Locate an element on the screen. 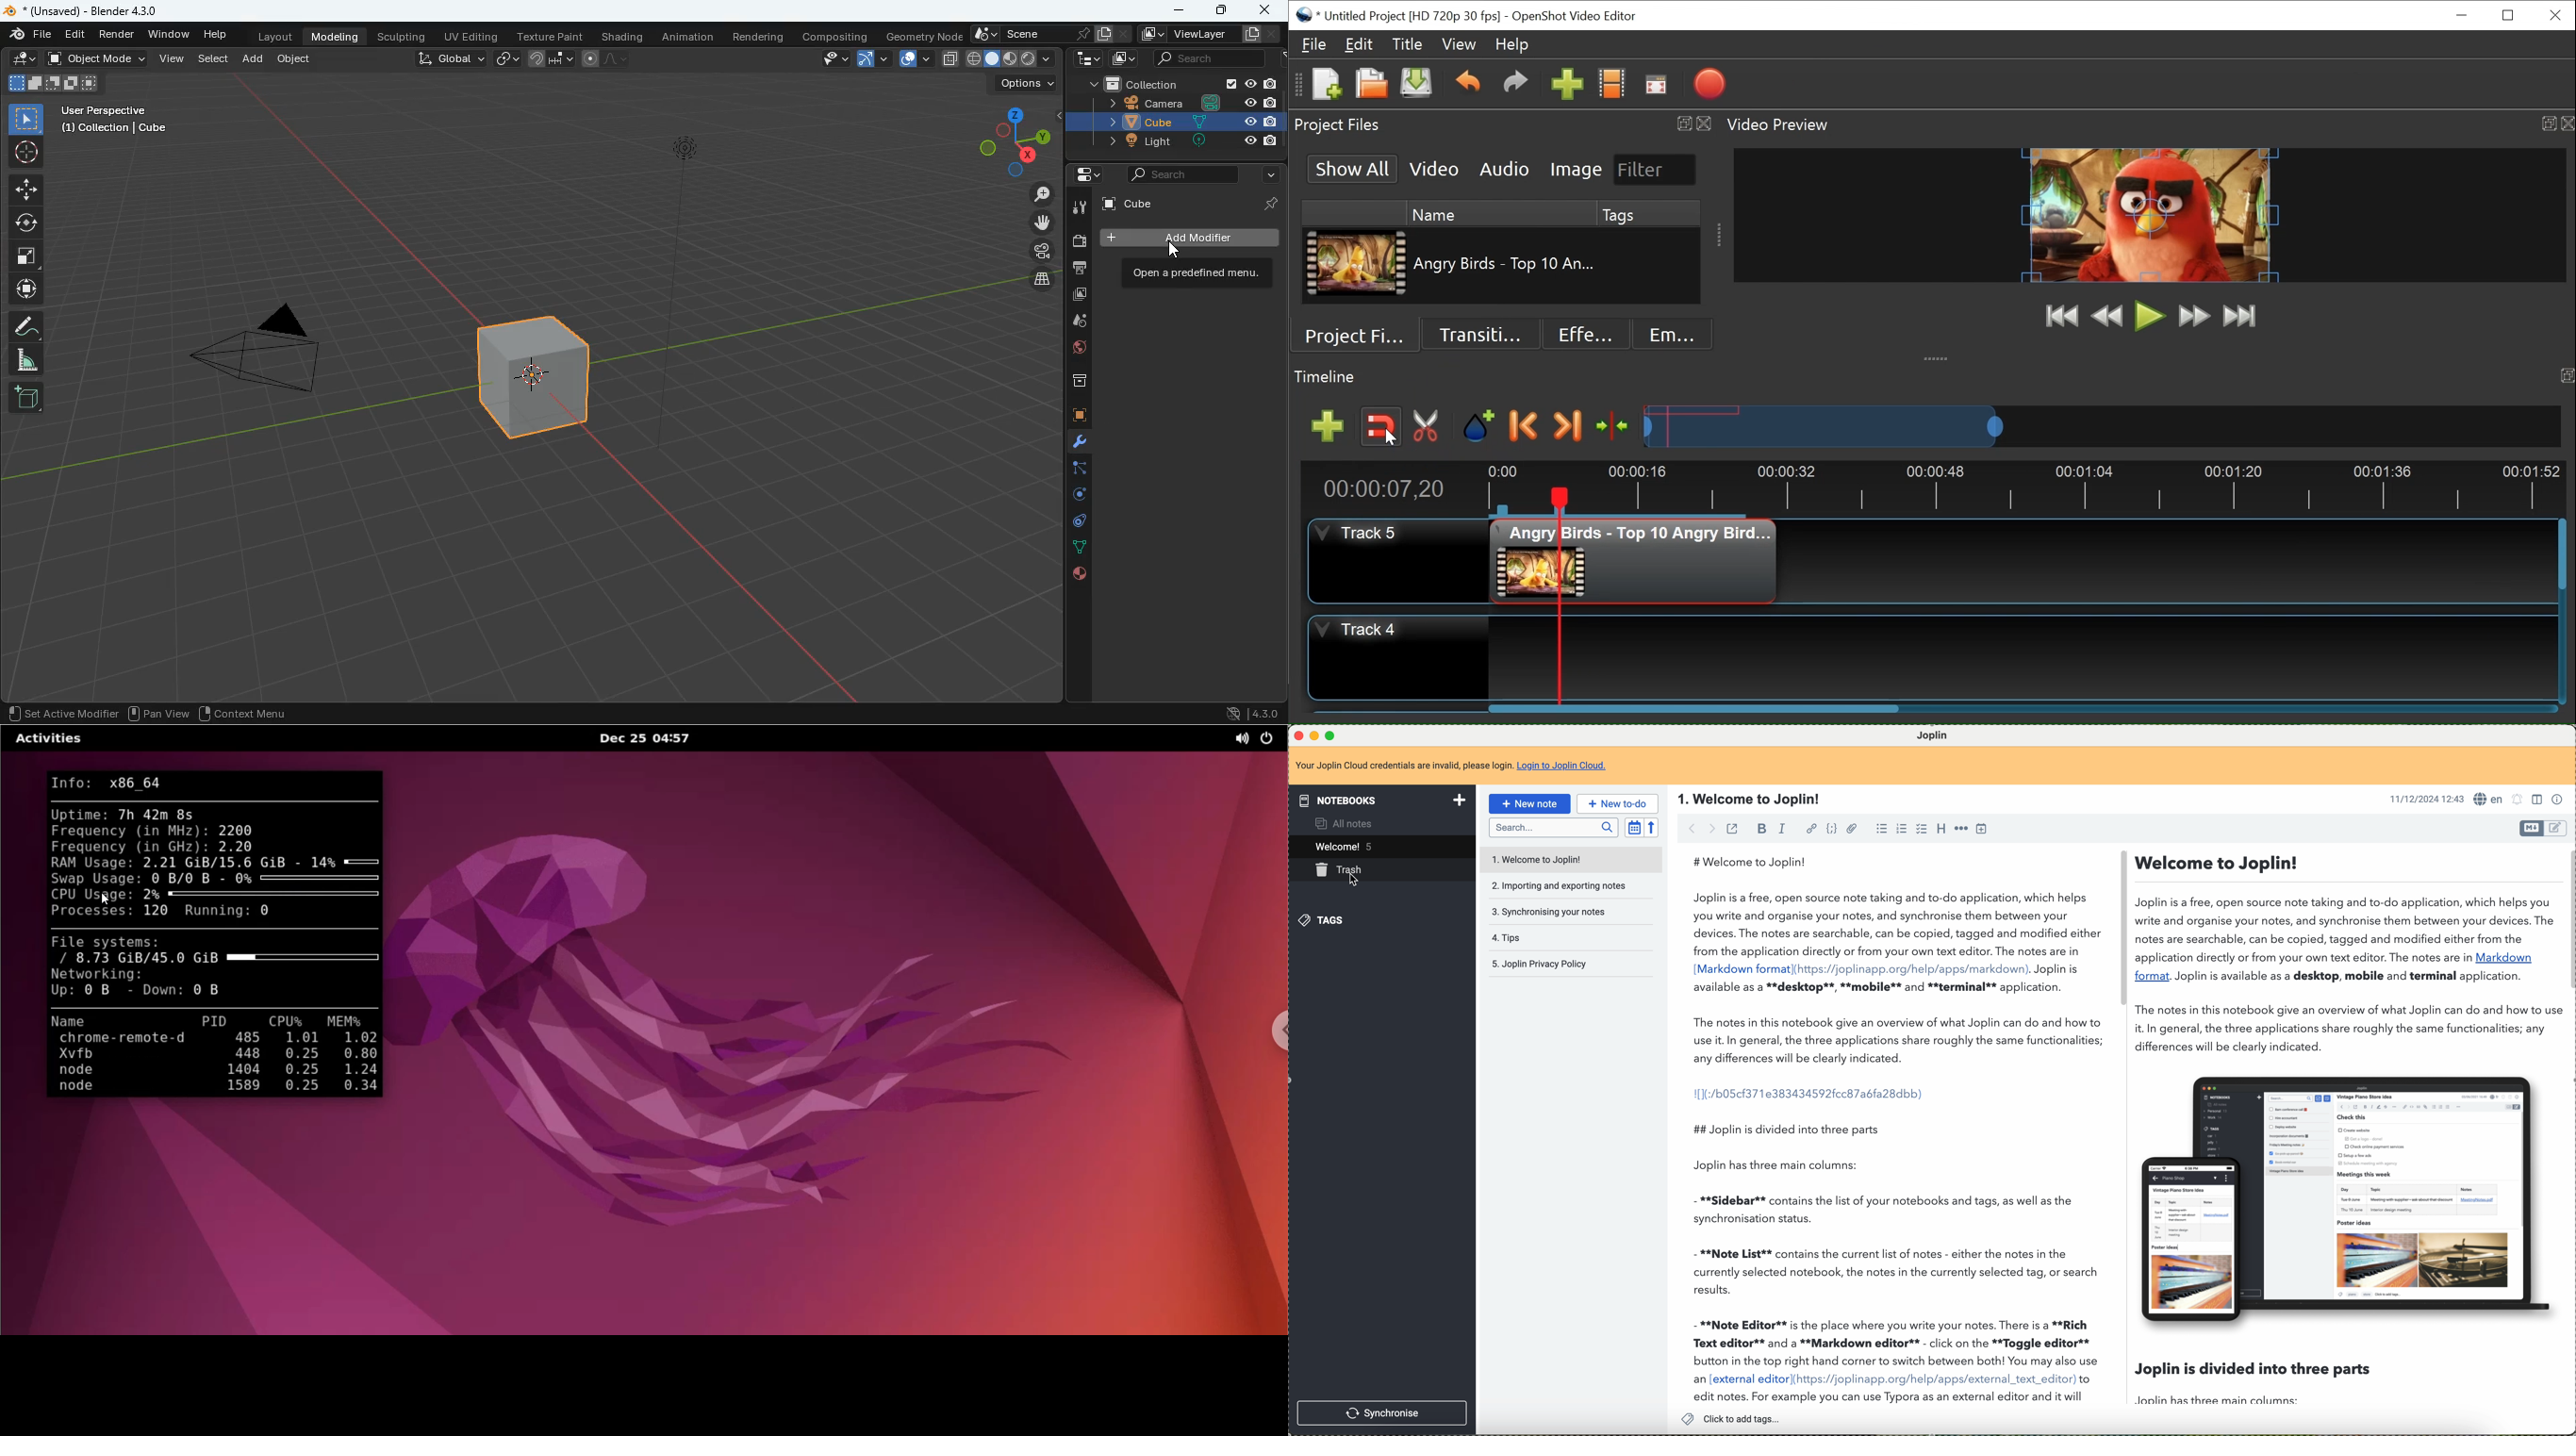  dots is located at coordinates (1080, 550).